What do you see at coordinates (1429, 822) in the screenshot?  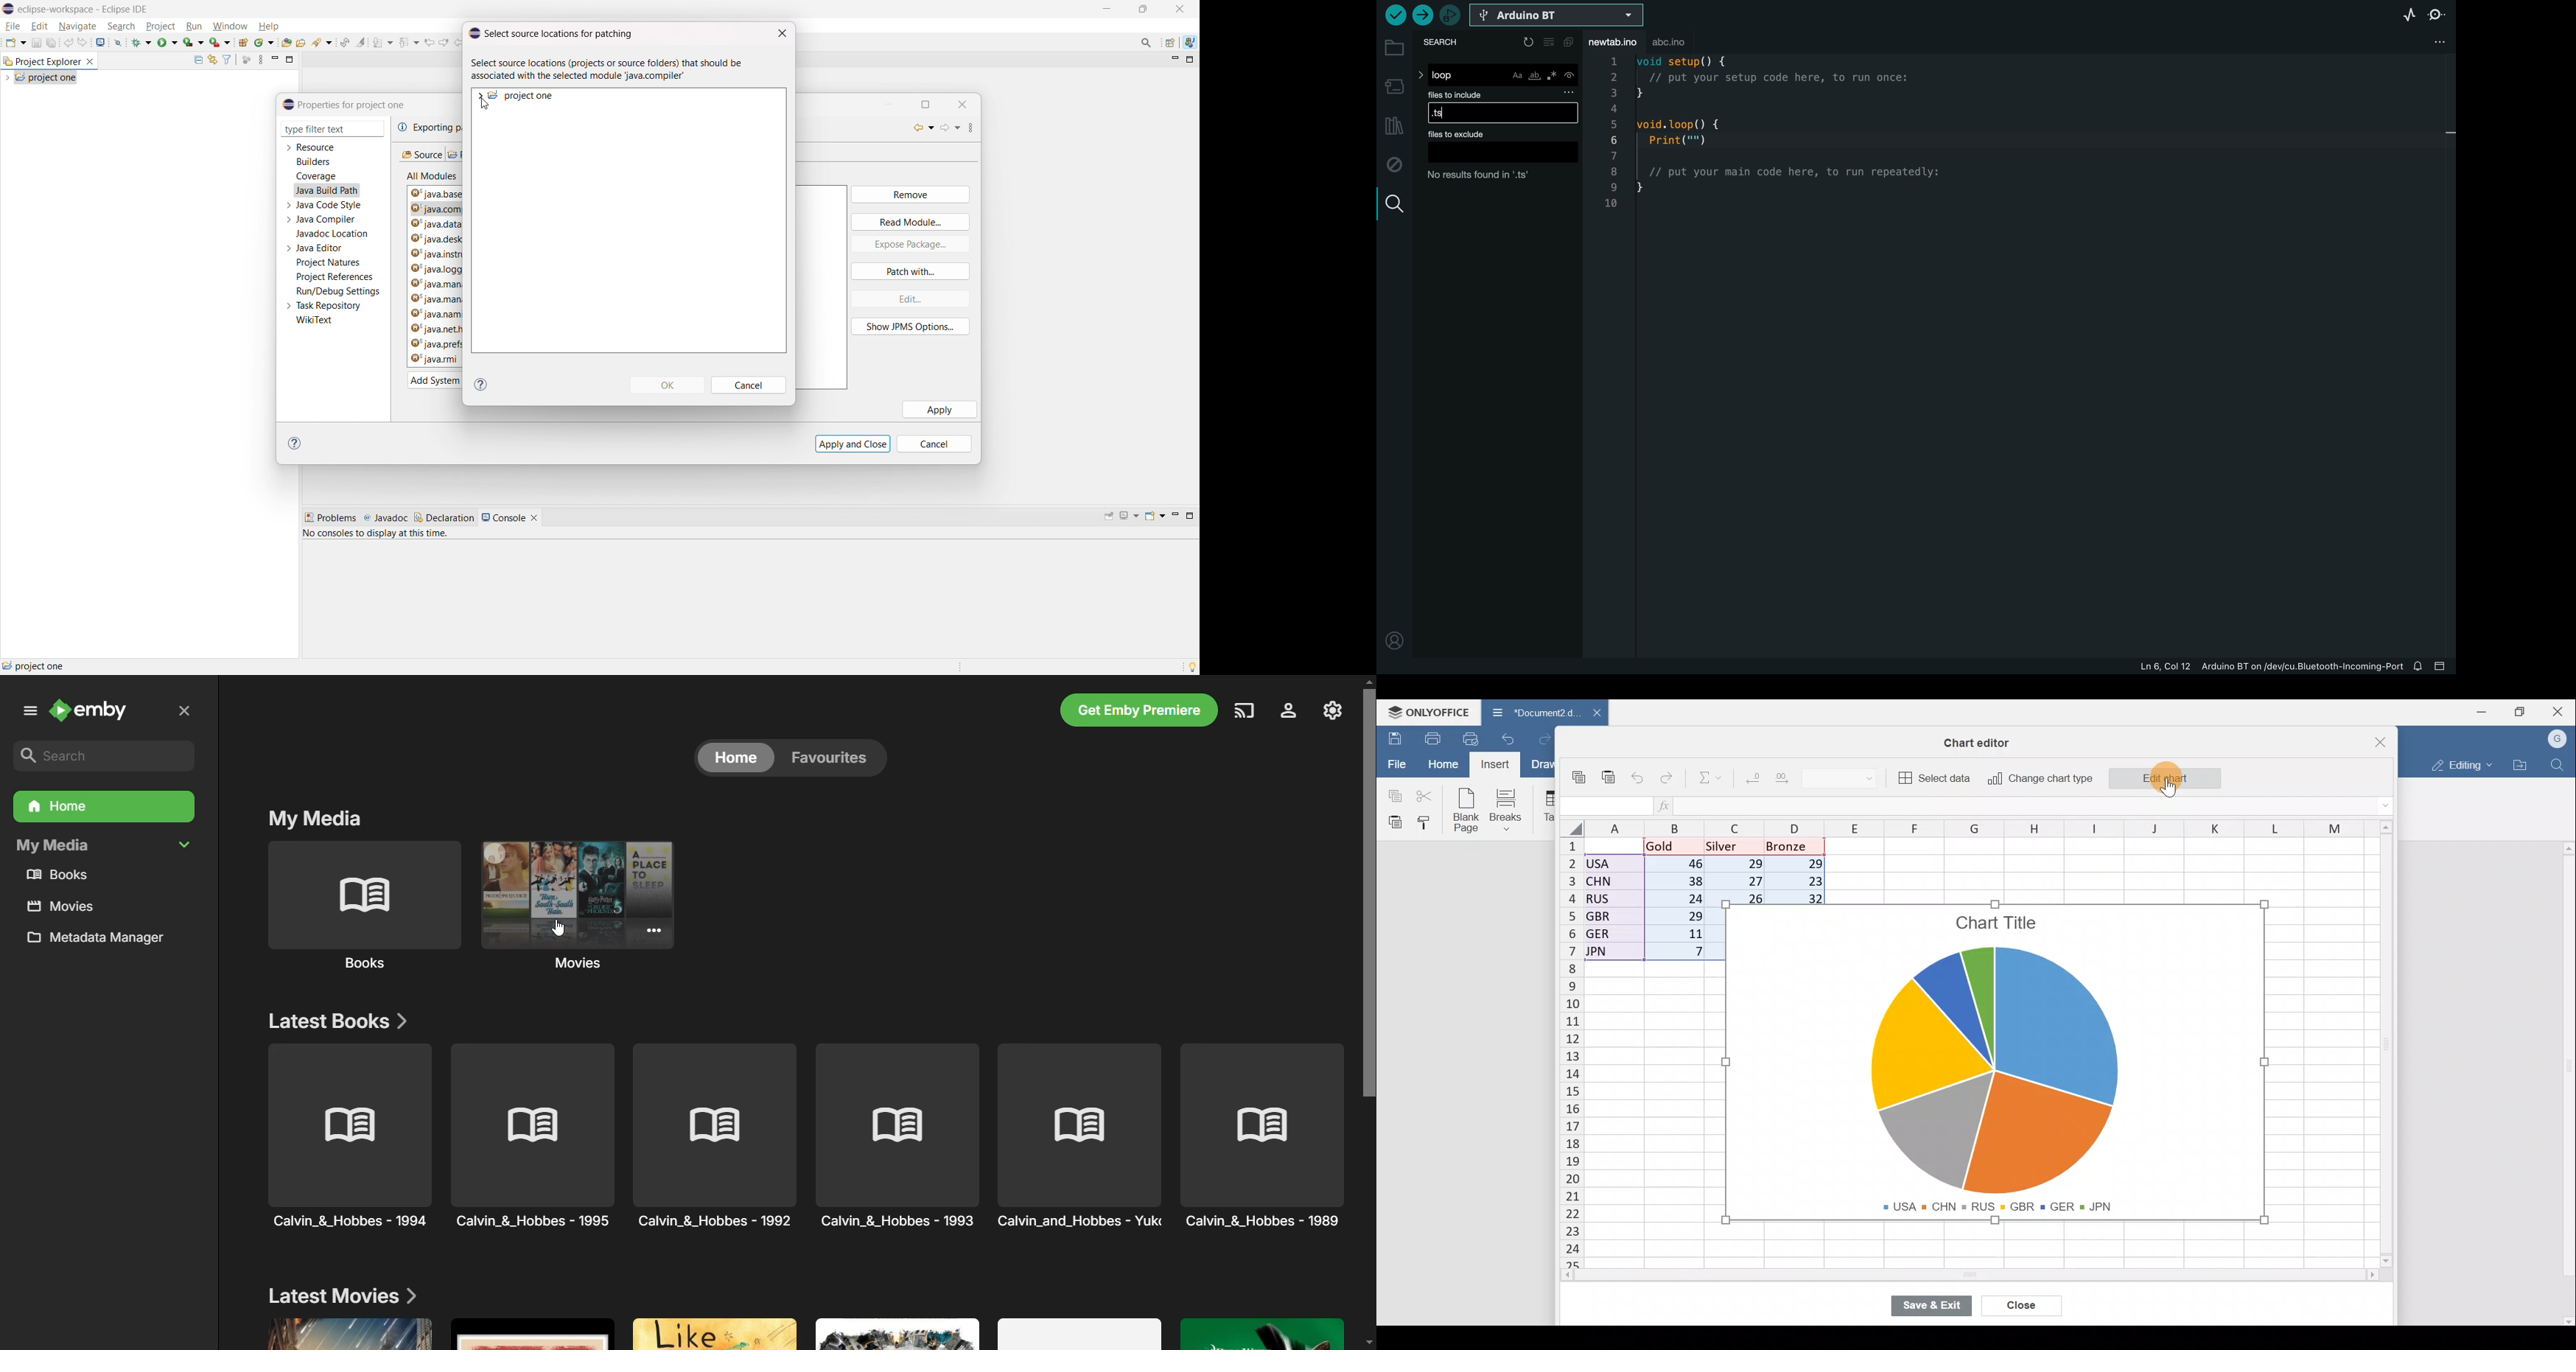 I see `Copy style` at bounding box center [1429, 822].